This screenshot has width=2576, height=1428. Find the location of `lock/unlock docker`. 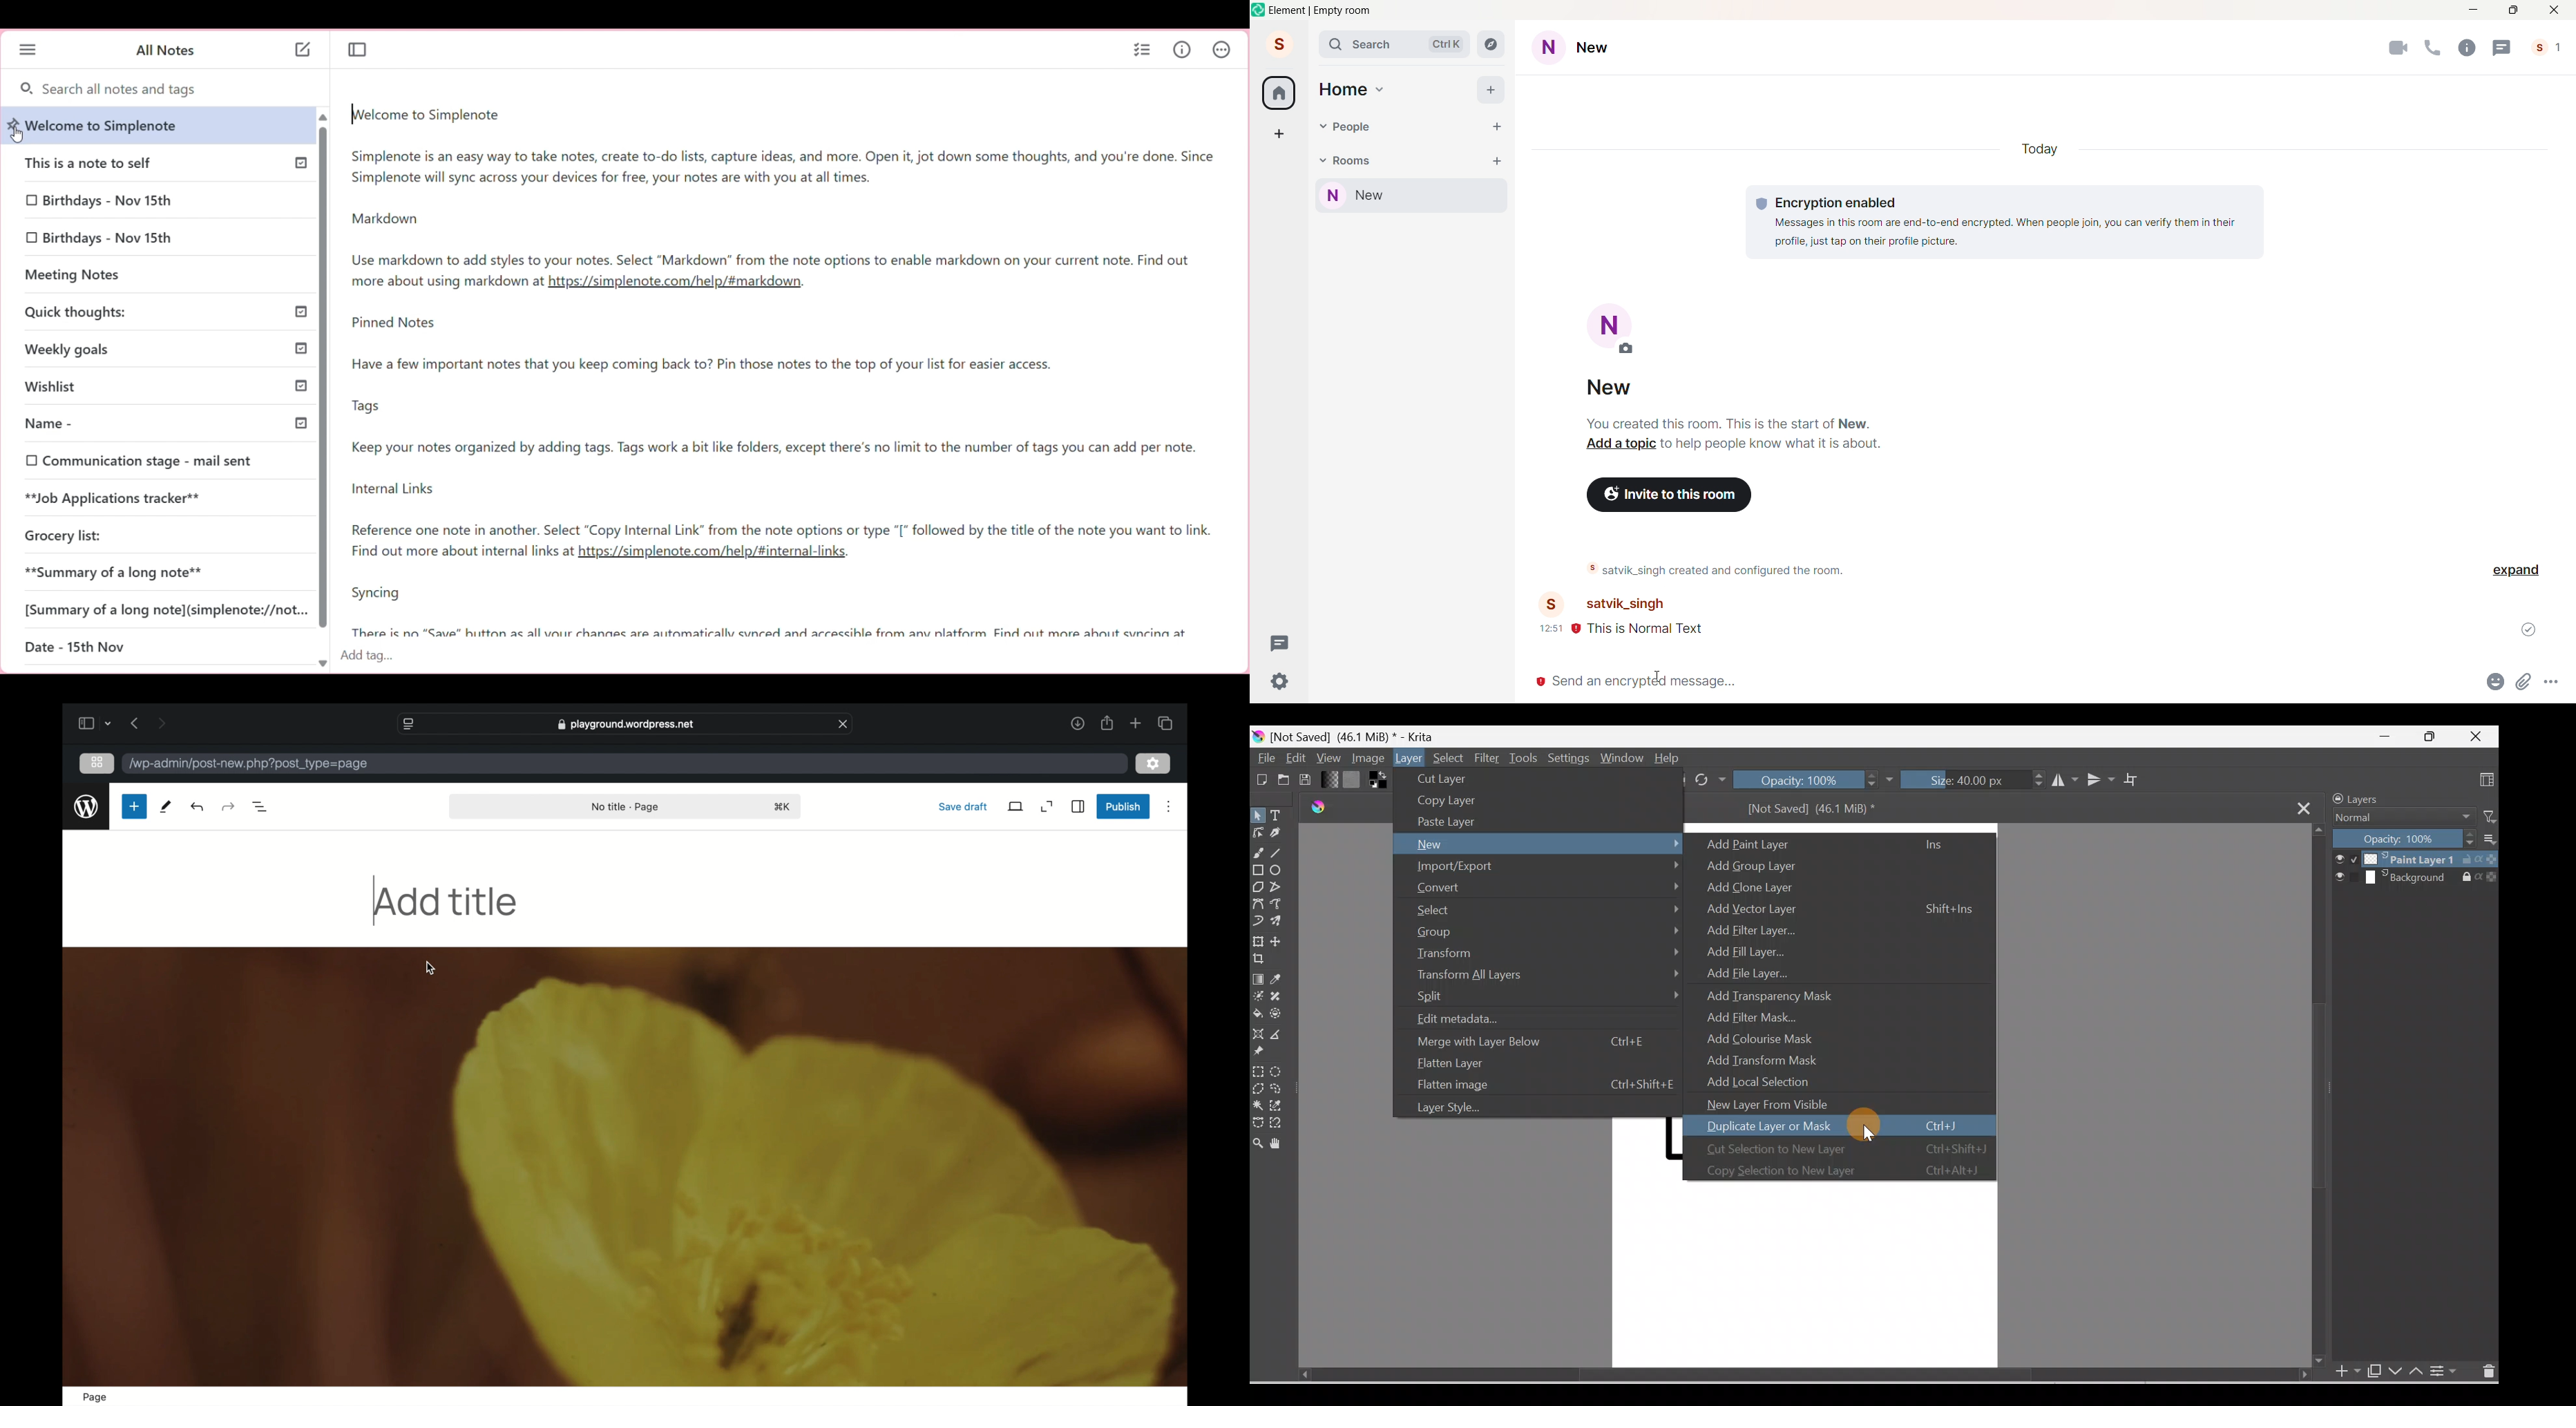

lock/unlock docker is located at coordinates (2336, 799).